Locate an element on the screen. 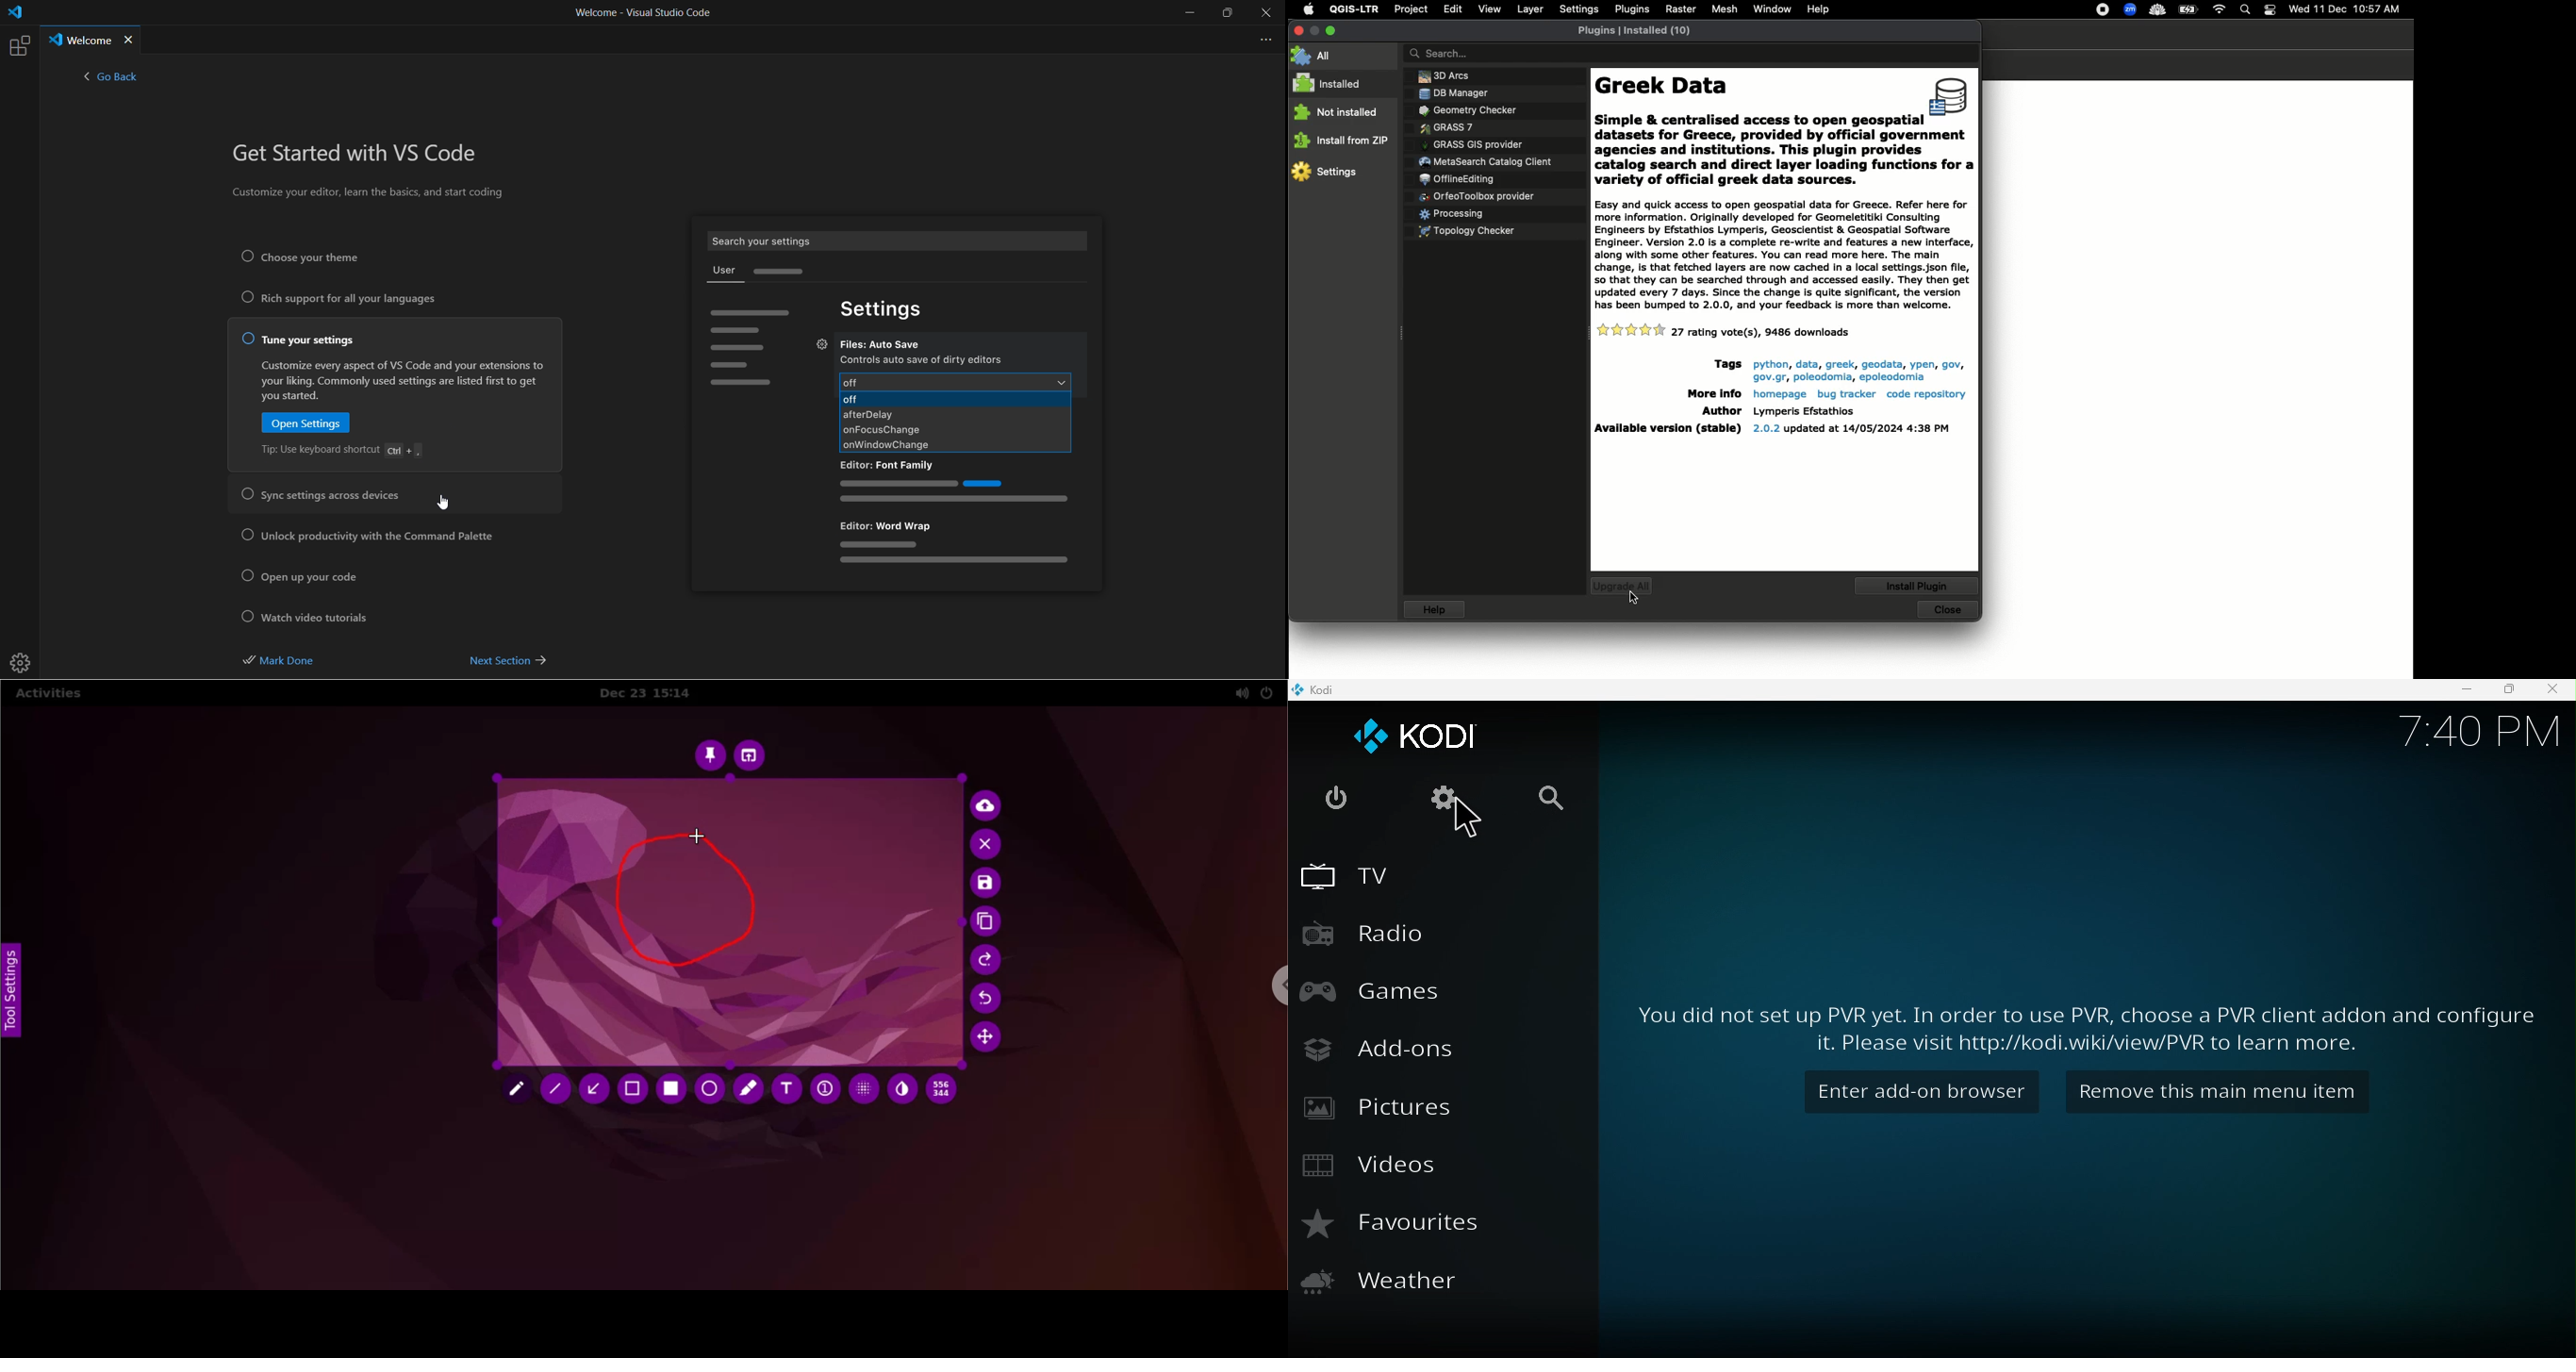 This screenshot has height=1372, width=2576. Weather is located at coordinates (1380, 1283).